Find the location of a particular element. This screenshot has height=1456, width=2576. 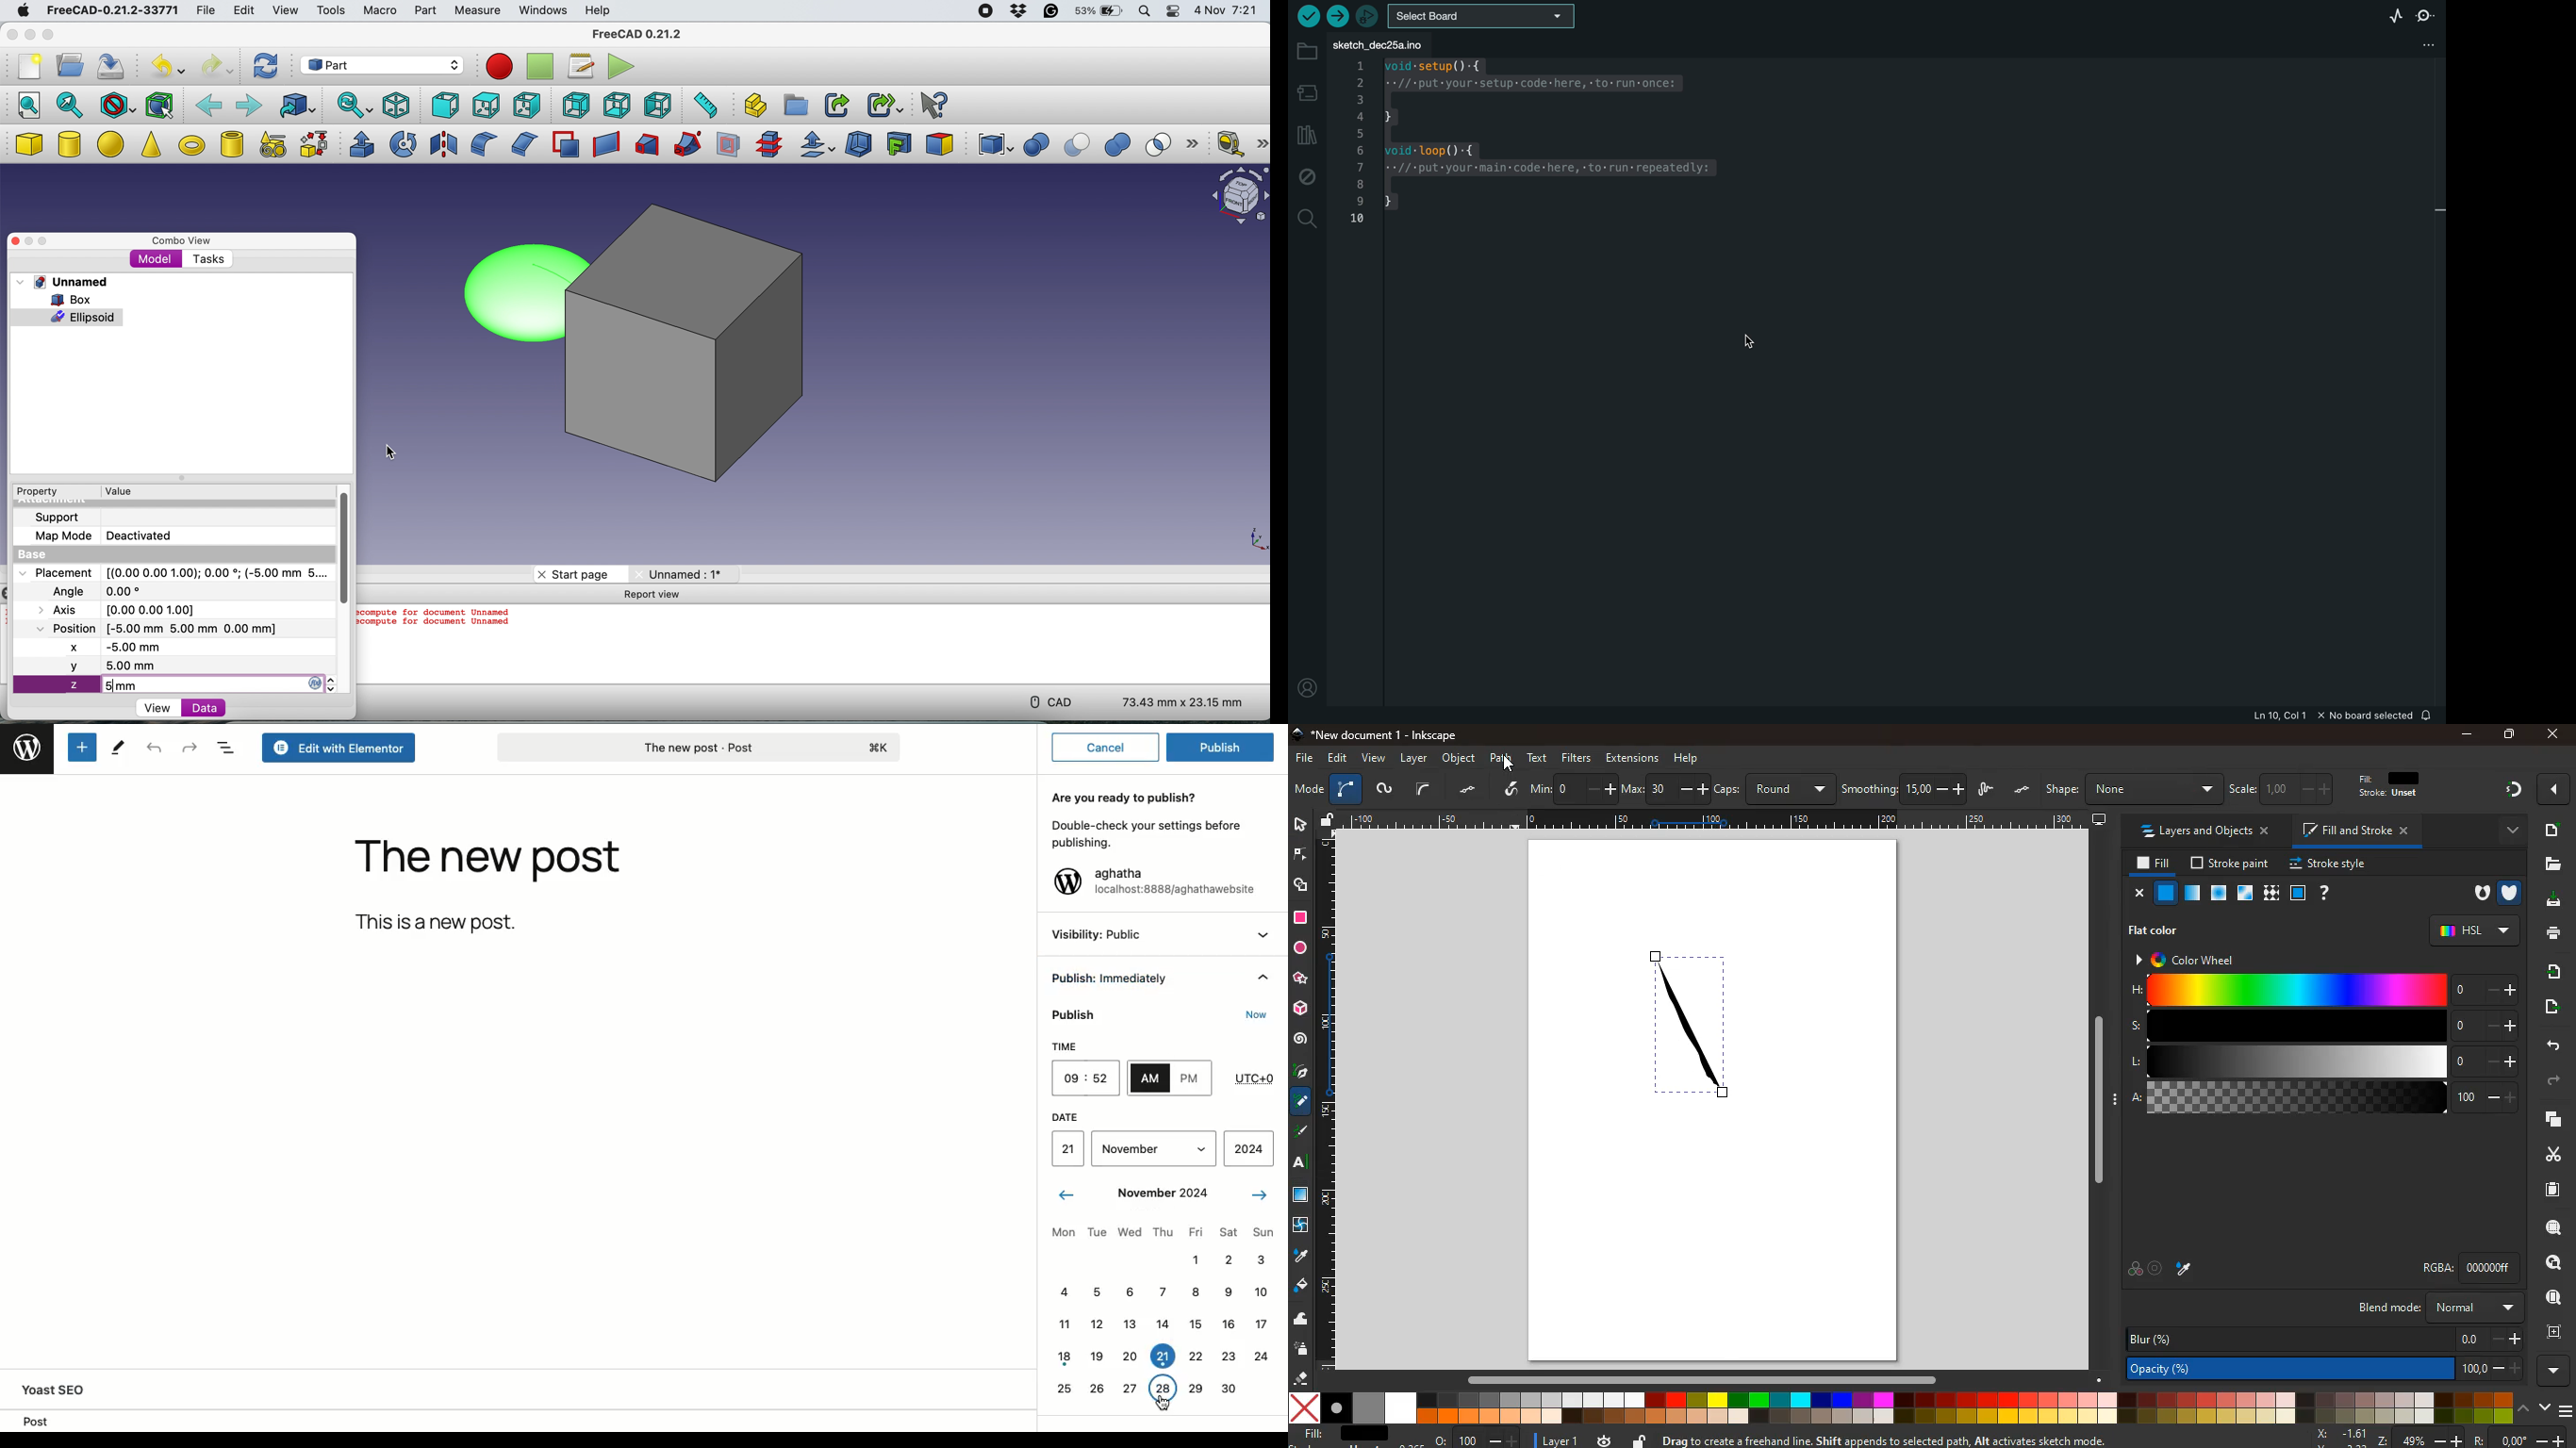

circle is located at coordinates (1299, 948).